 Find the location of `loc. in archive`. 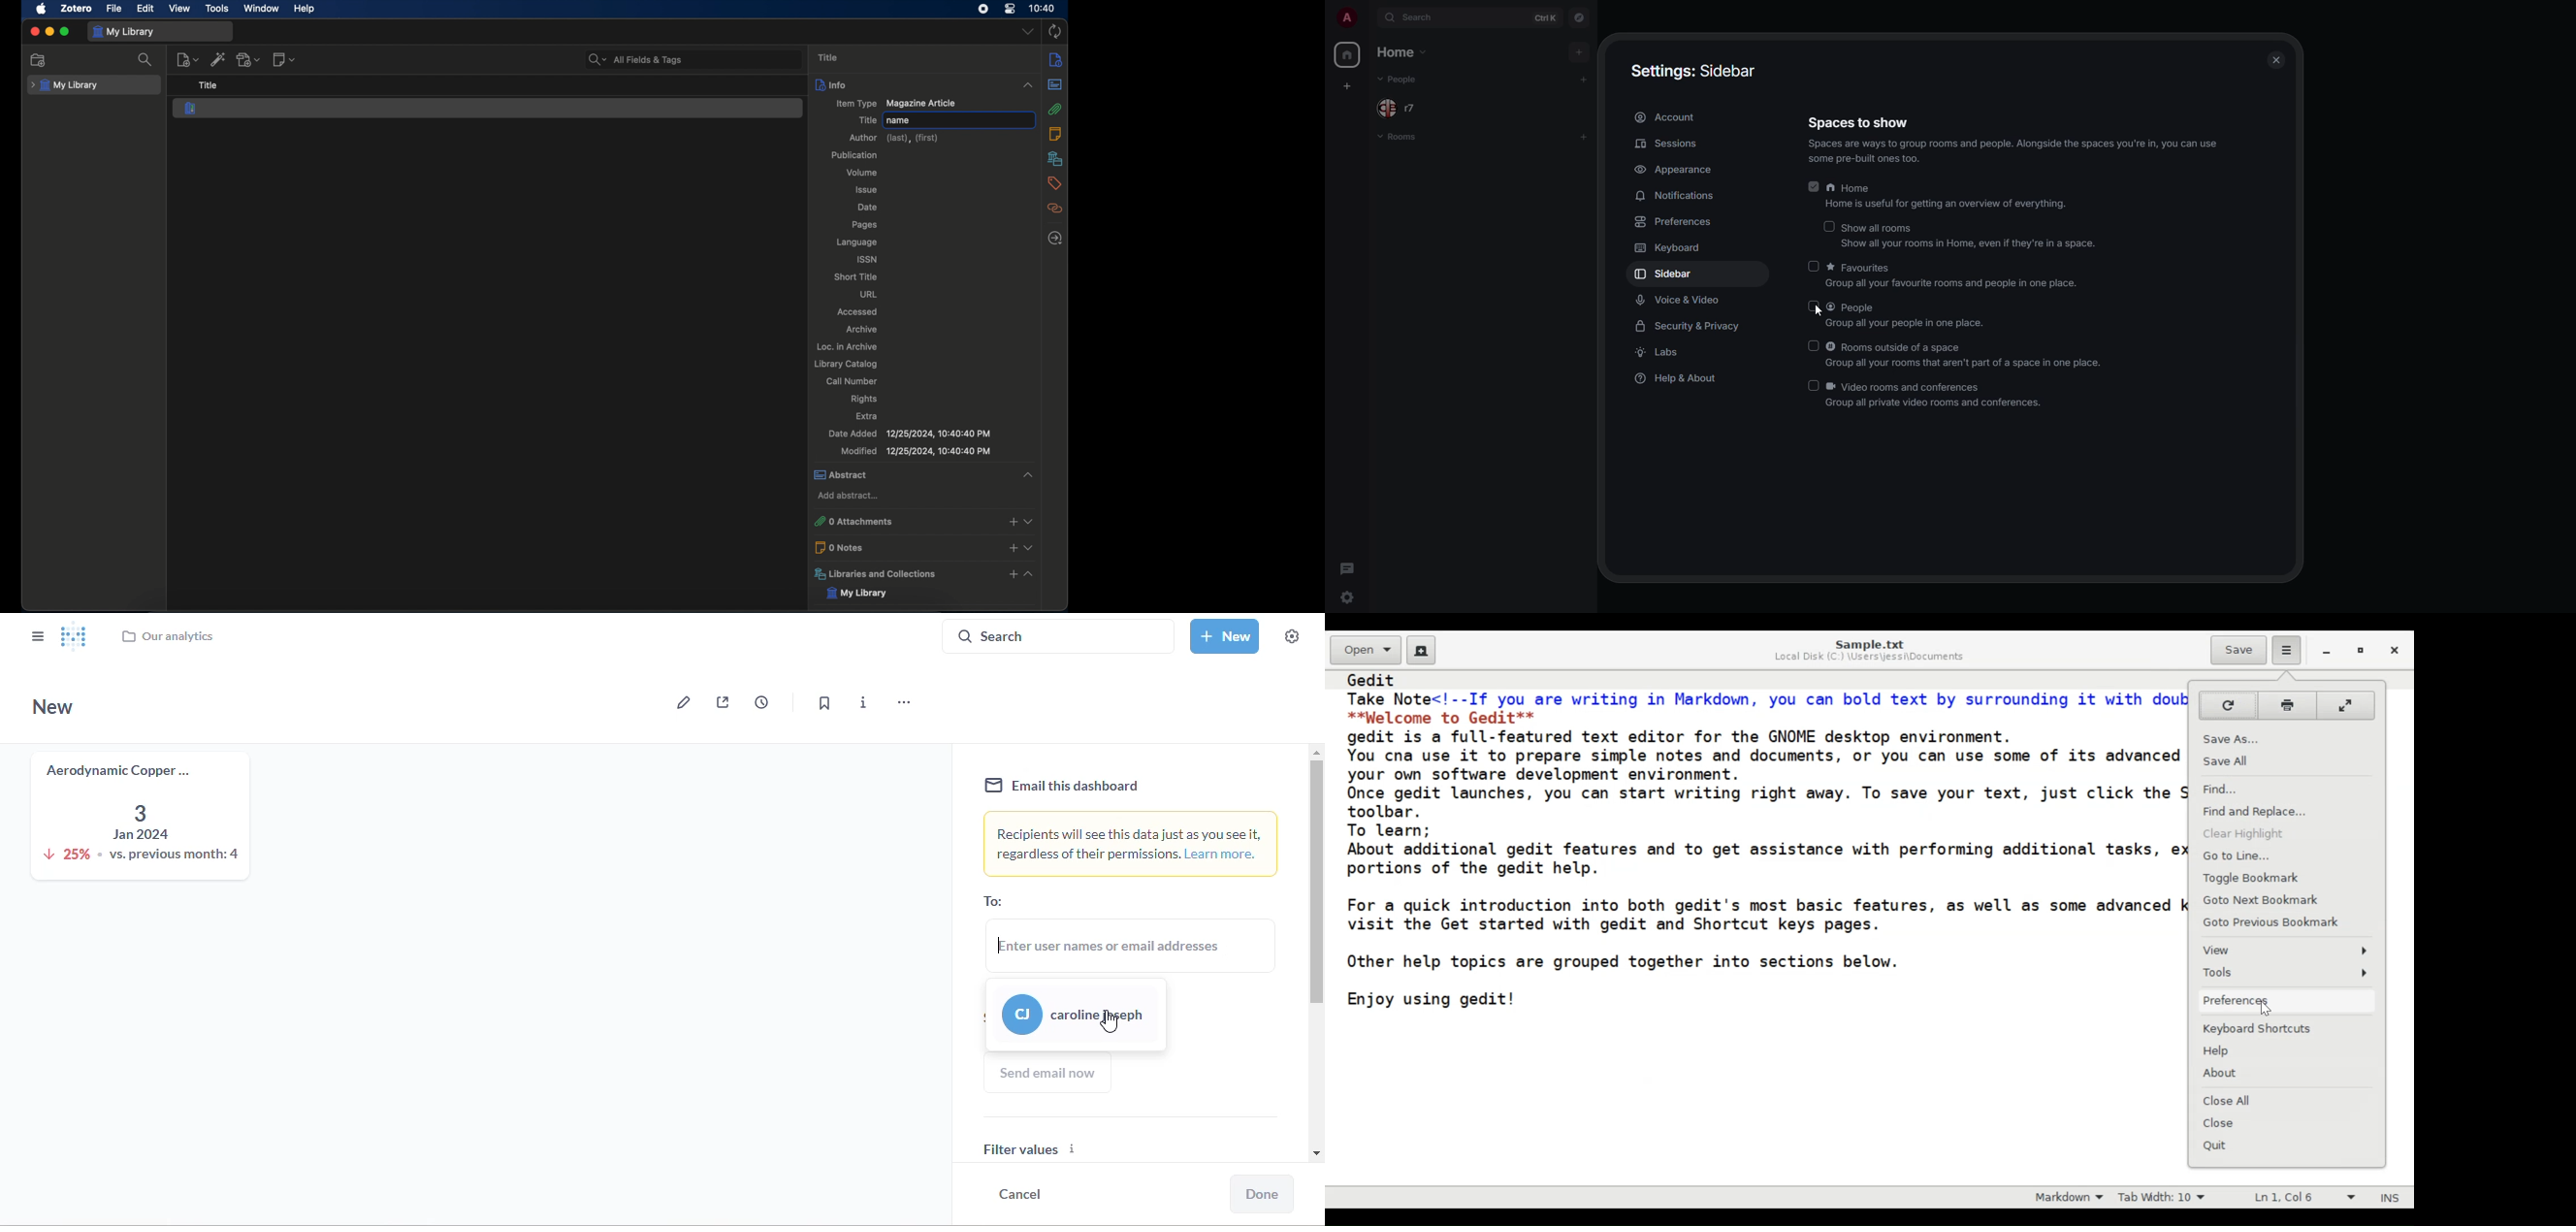

loc. in archive is located at coordinates (847, 346).